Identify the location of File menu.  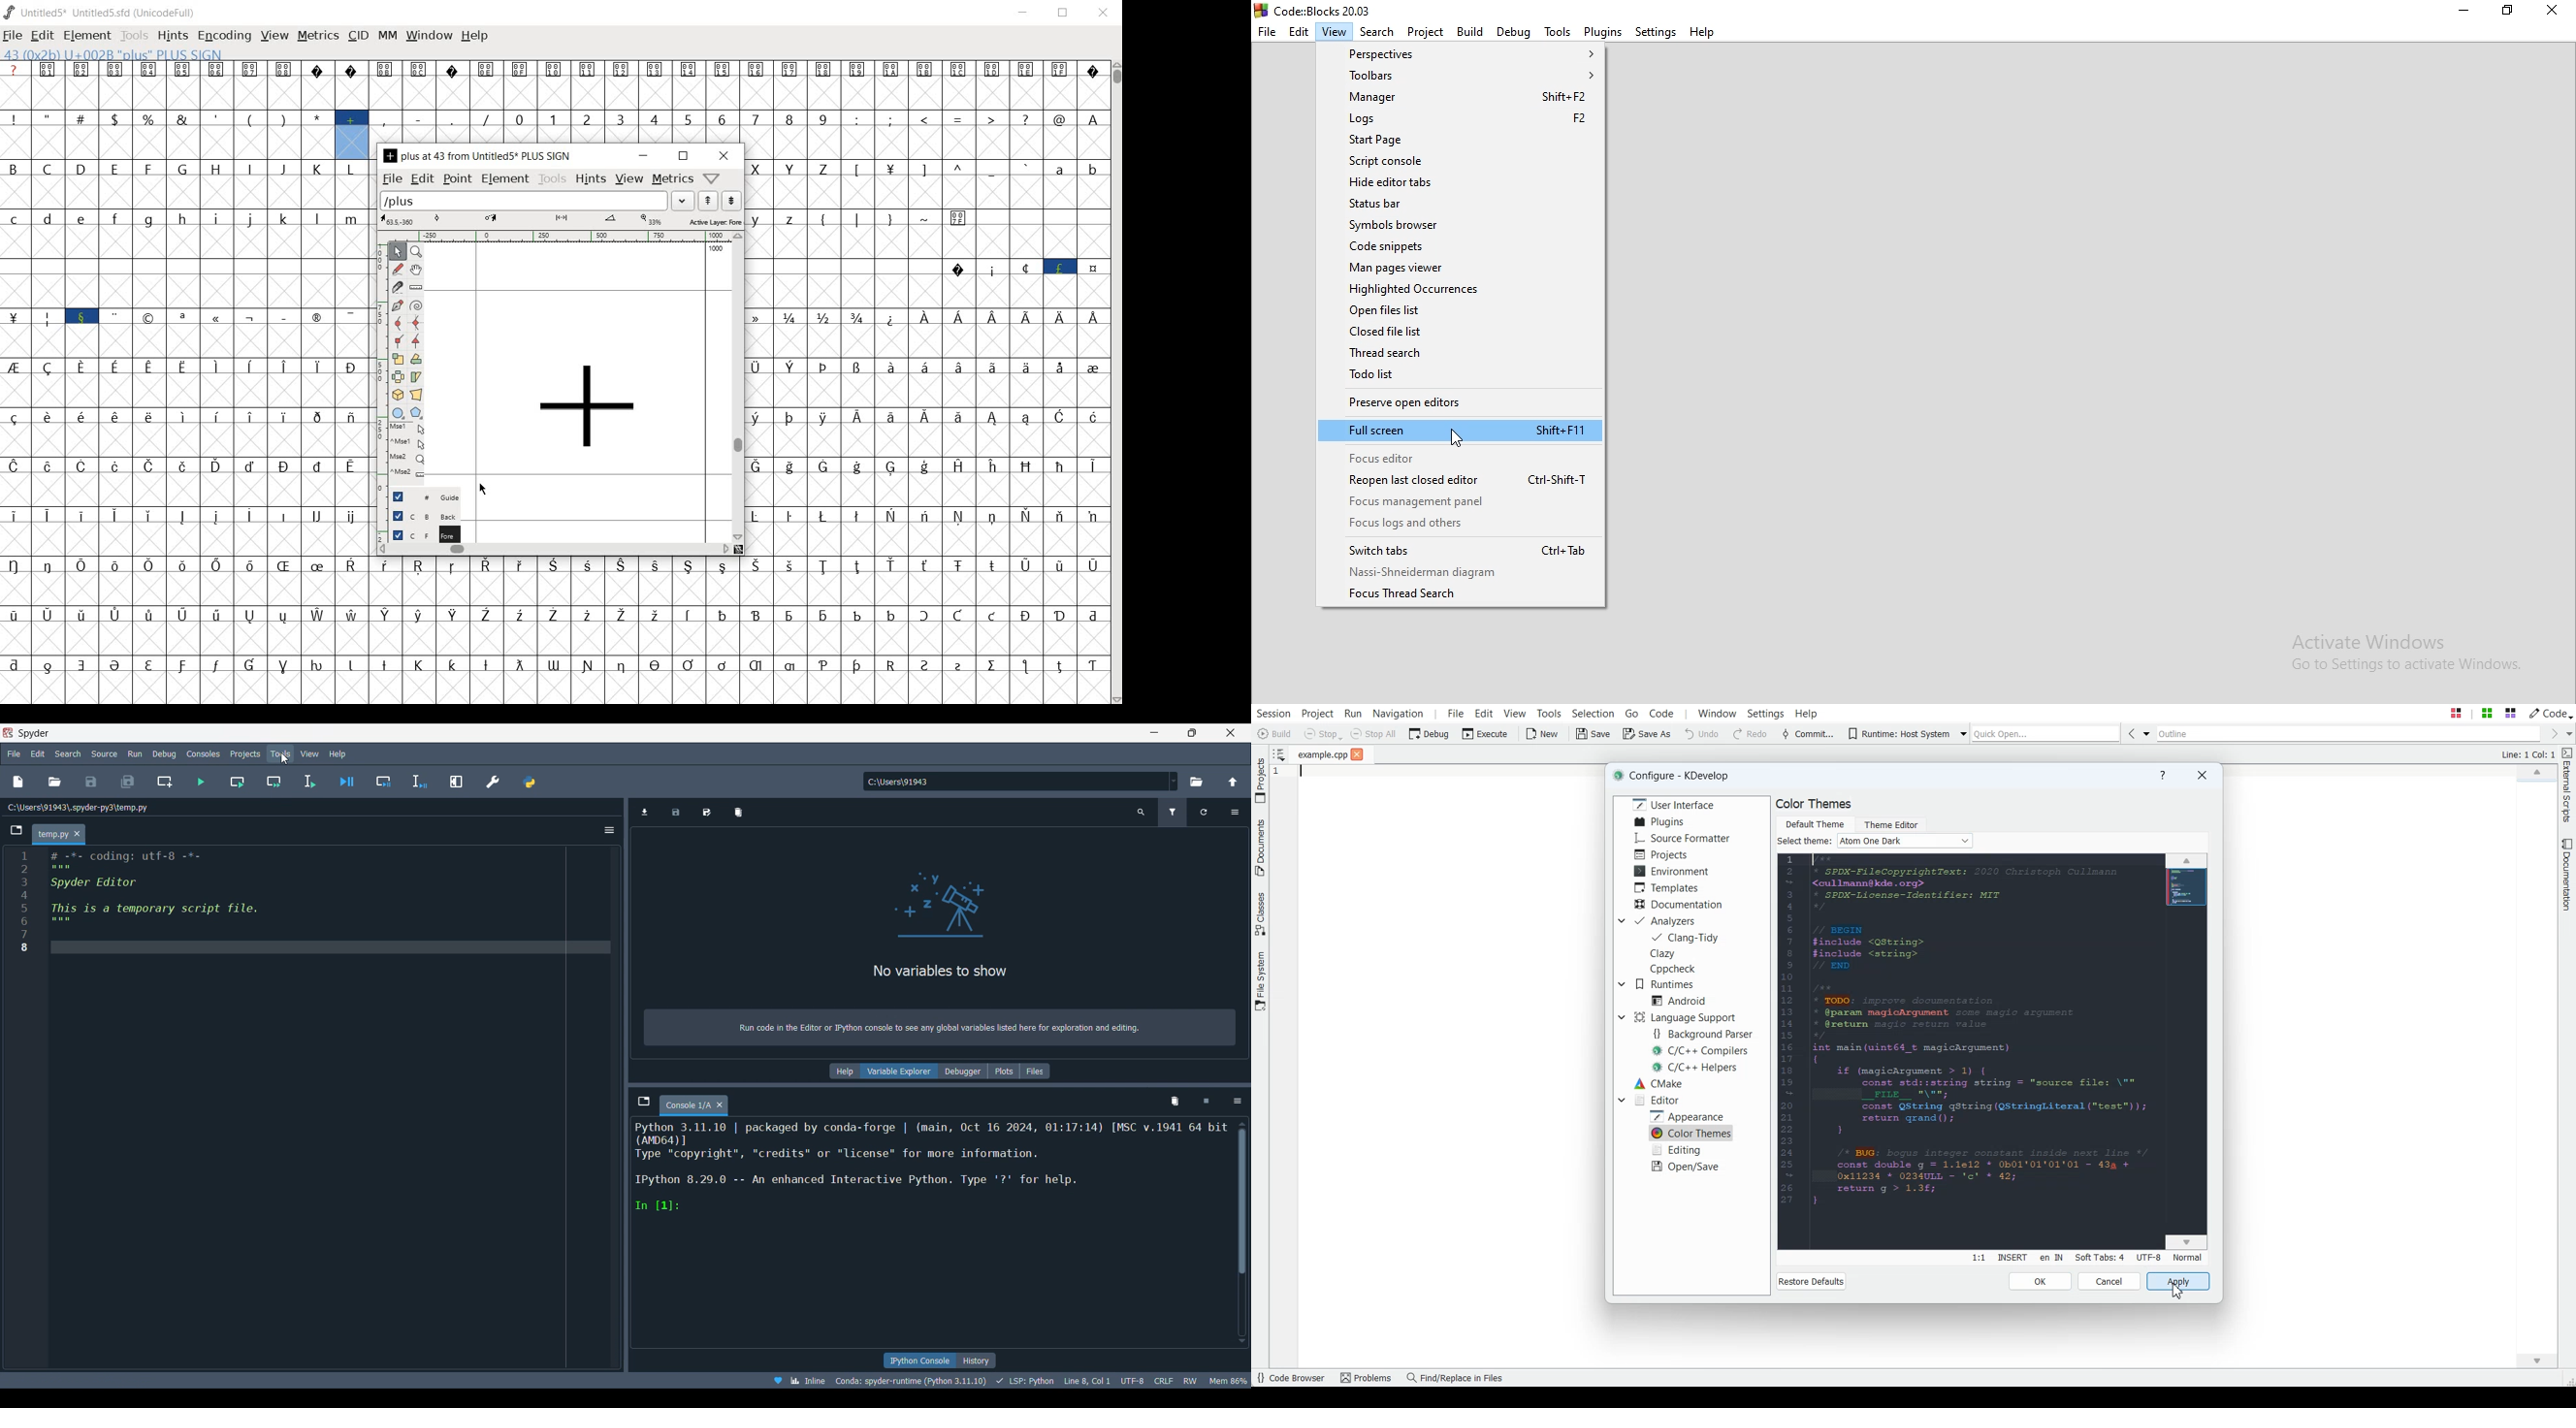
(14, 752).